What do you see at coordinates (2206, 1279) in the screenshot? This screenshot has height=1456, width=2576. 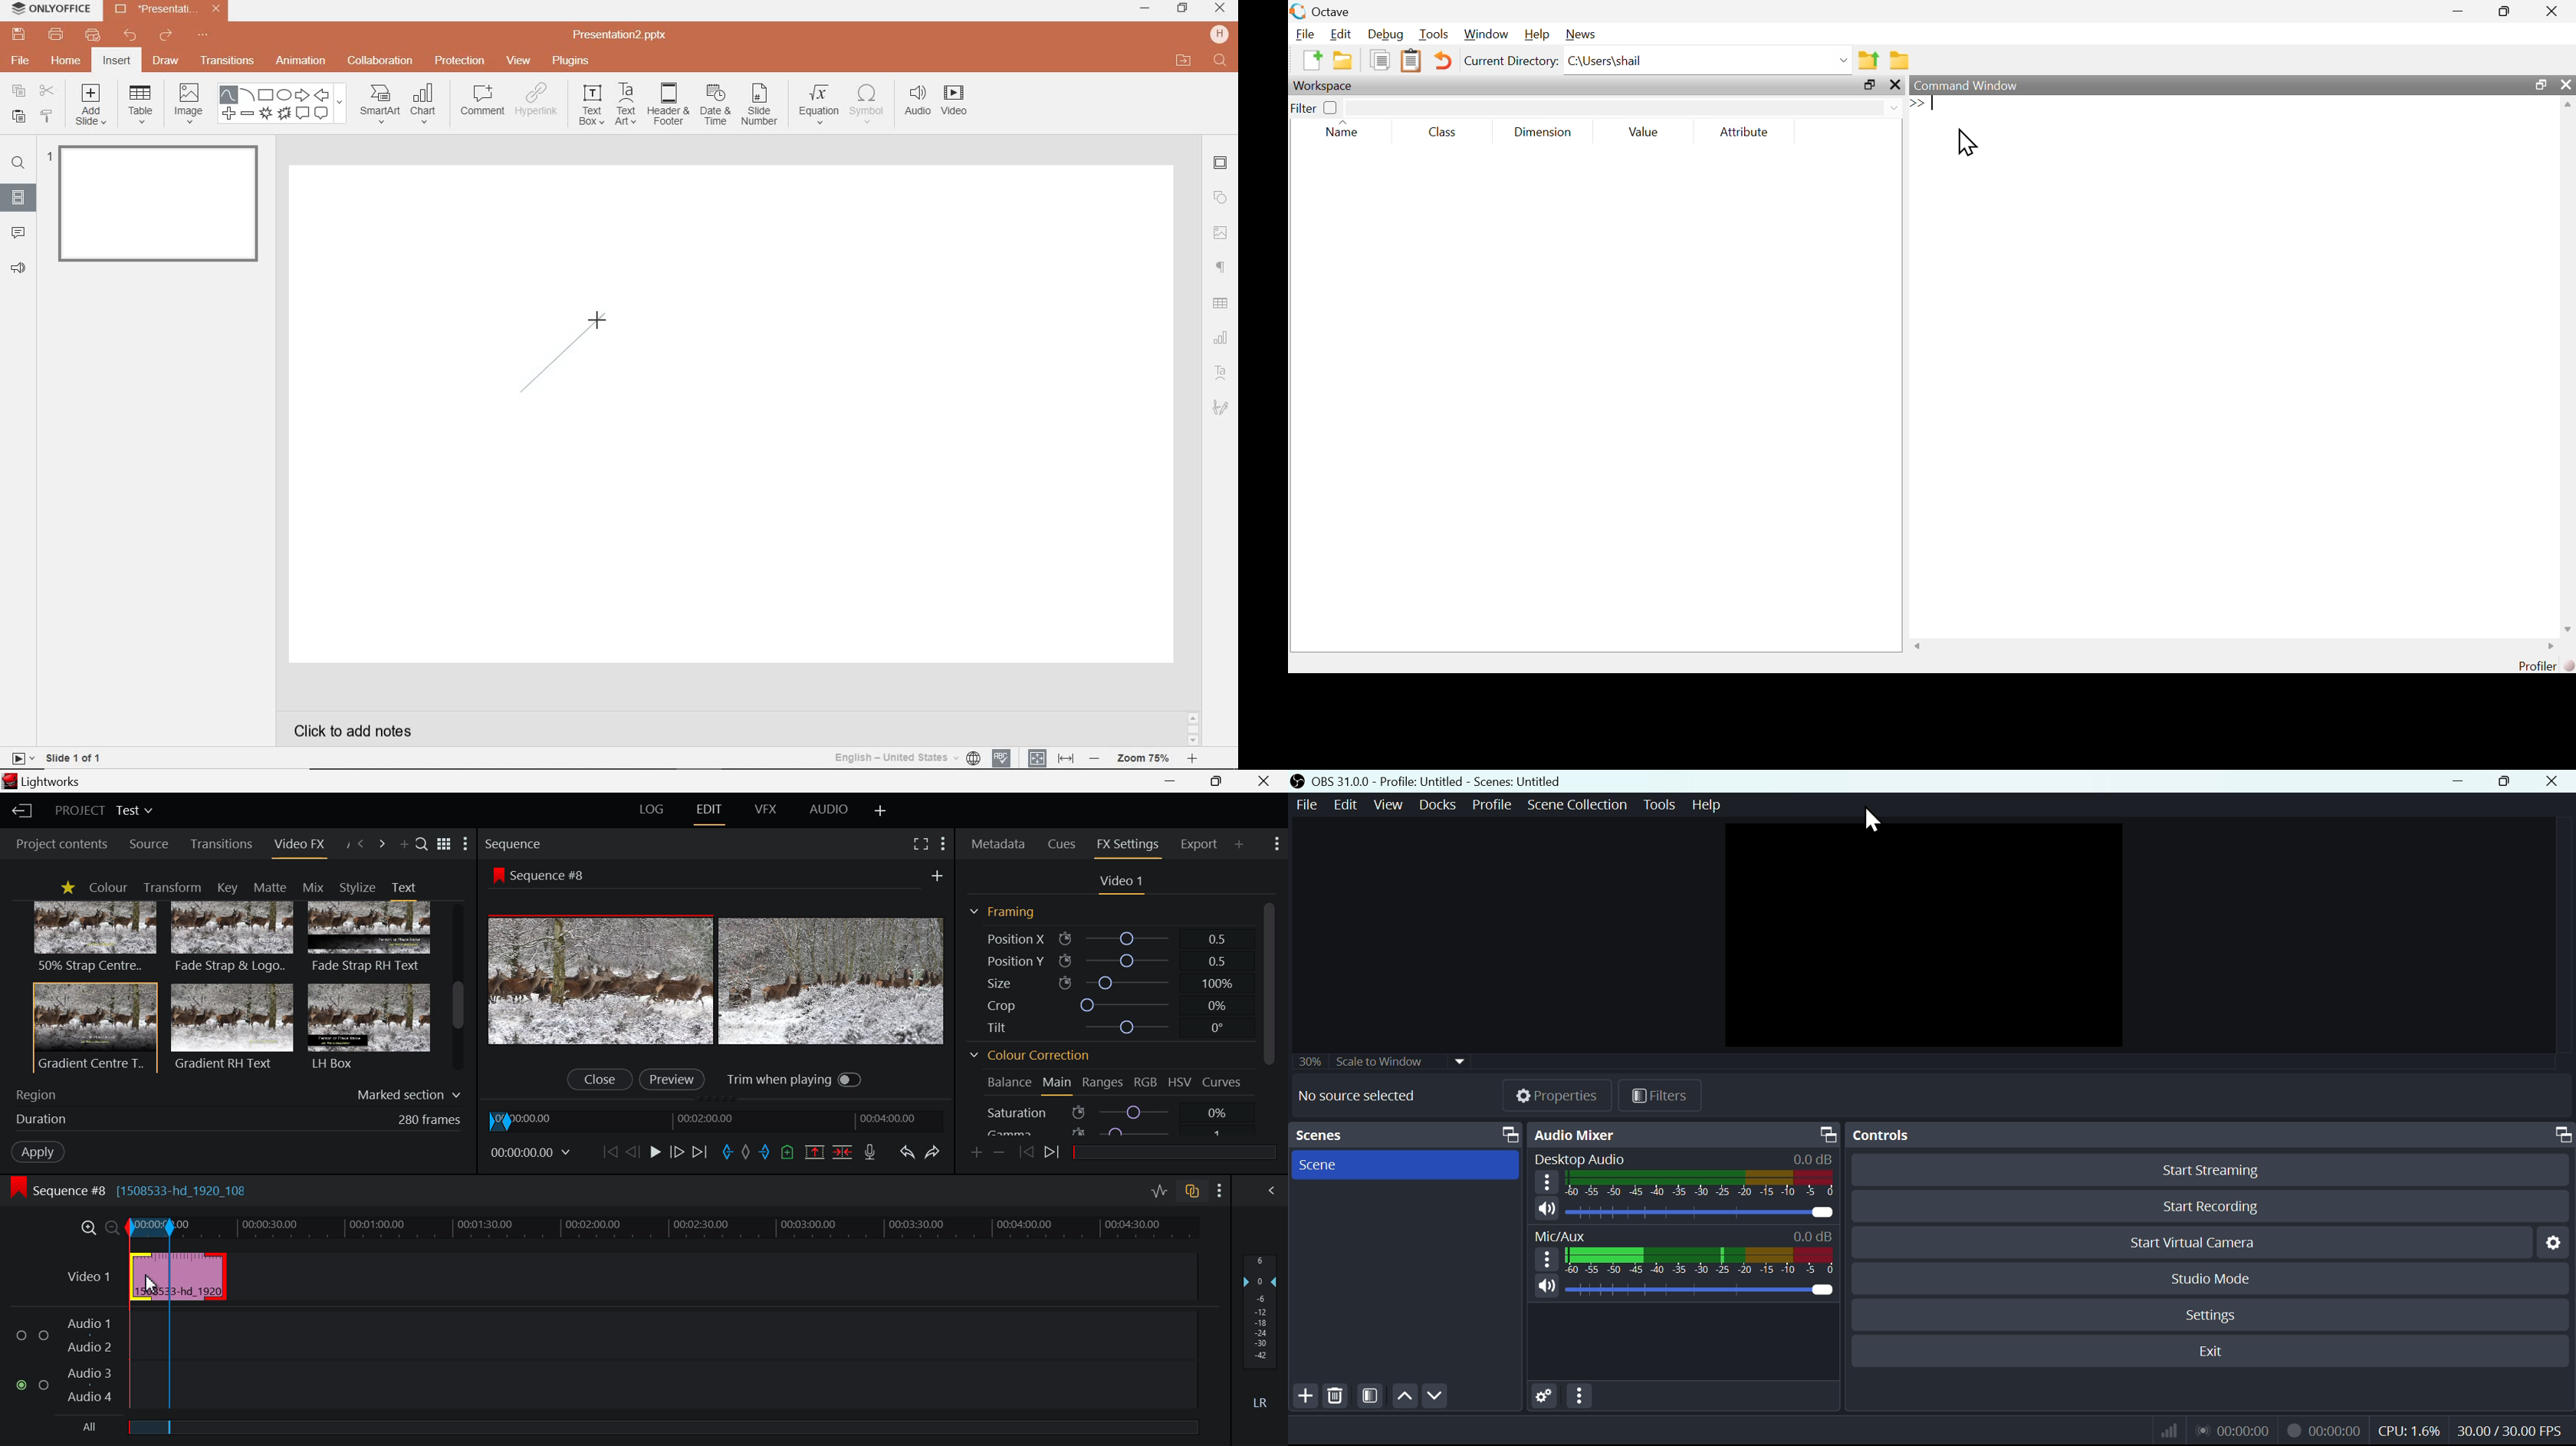 I see `Studio mode` at bounding box center [2206, 1279].